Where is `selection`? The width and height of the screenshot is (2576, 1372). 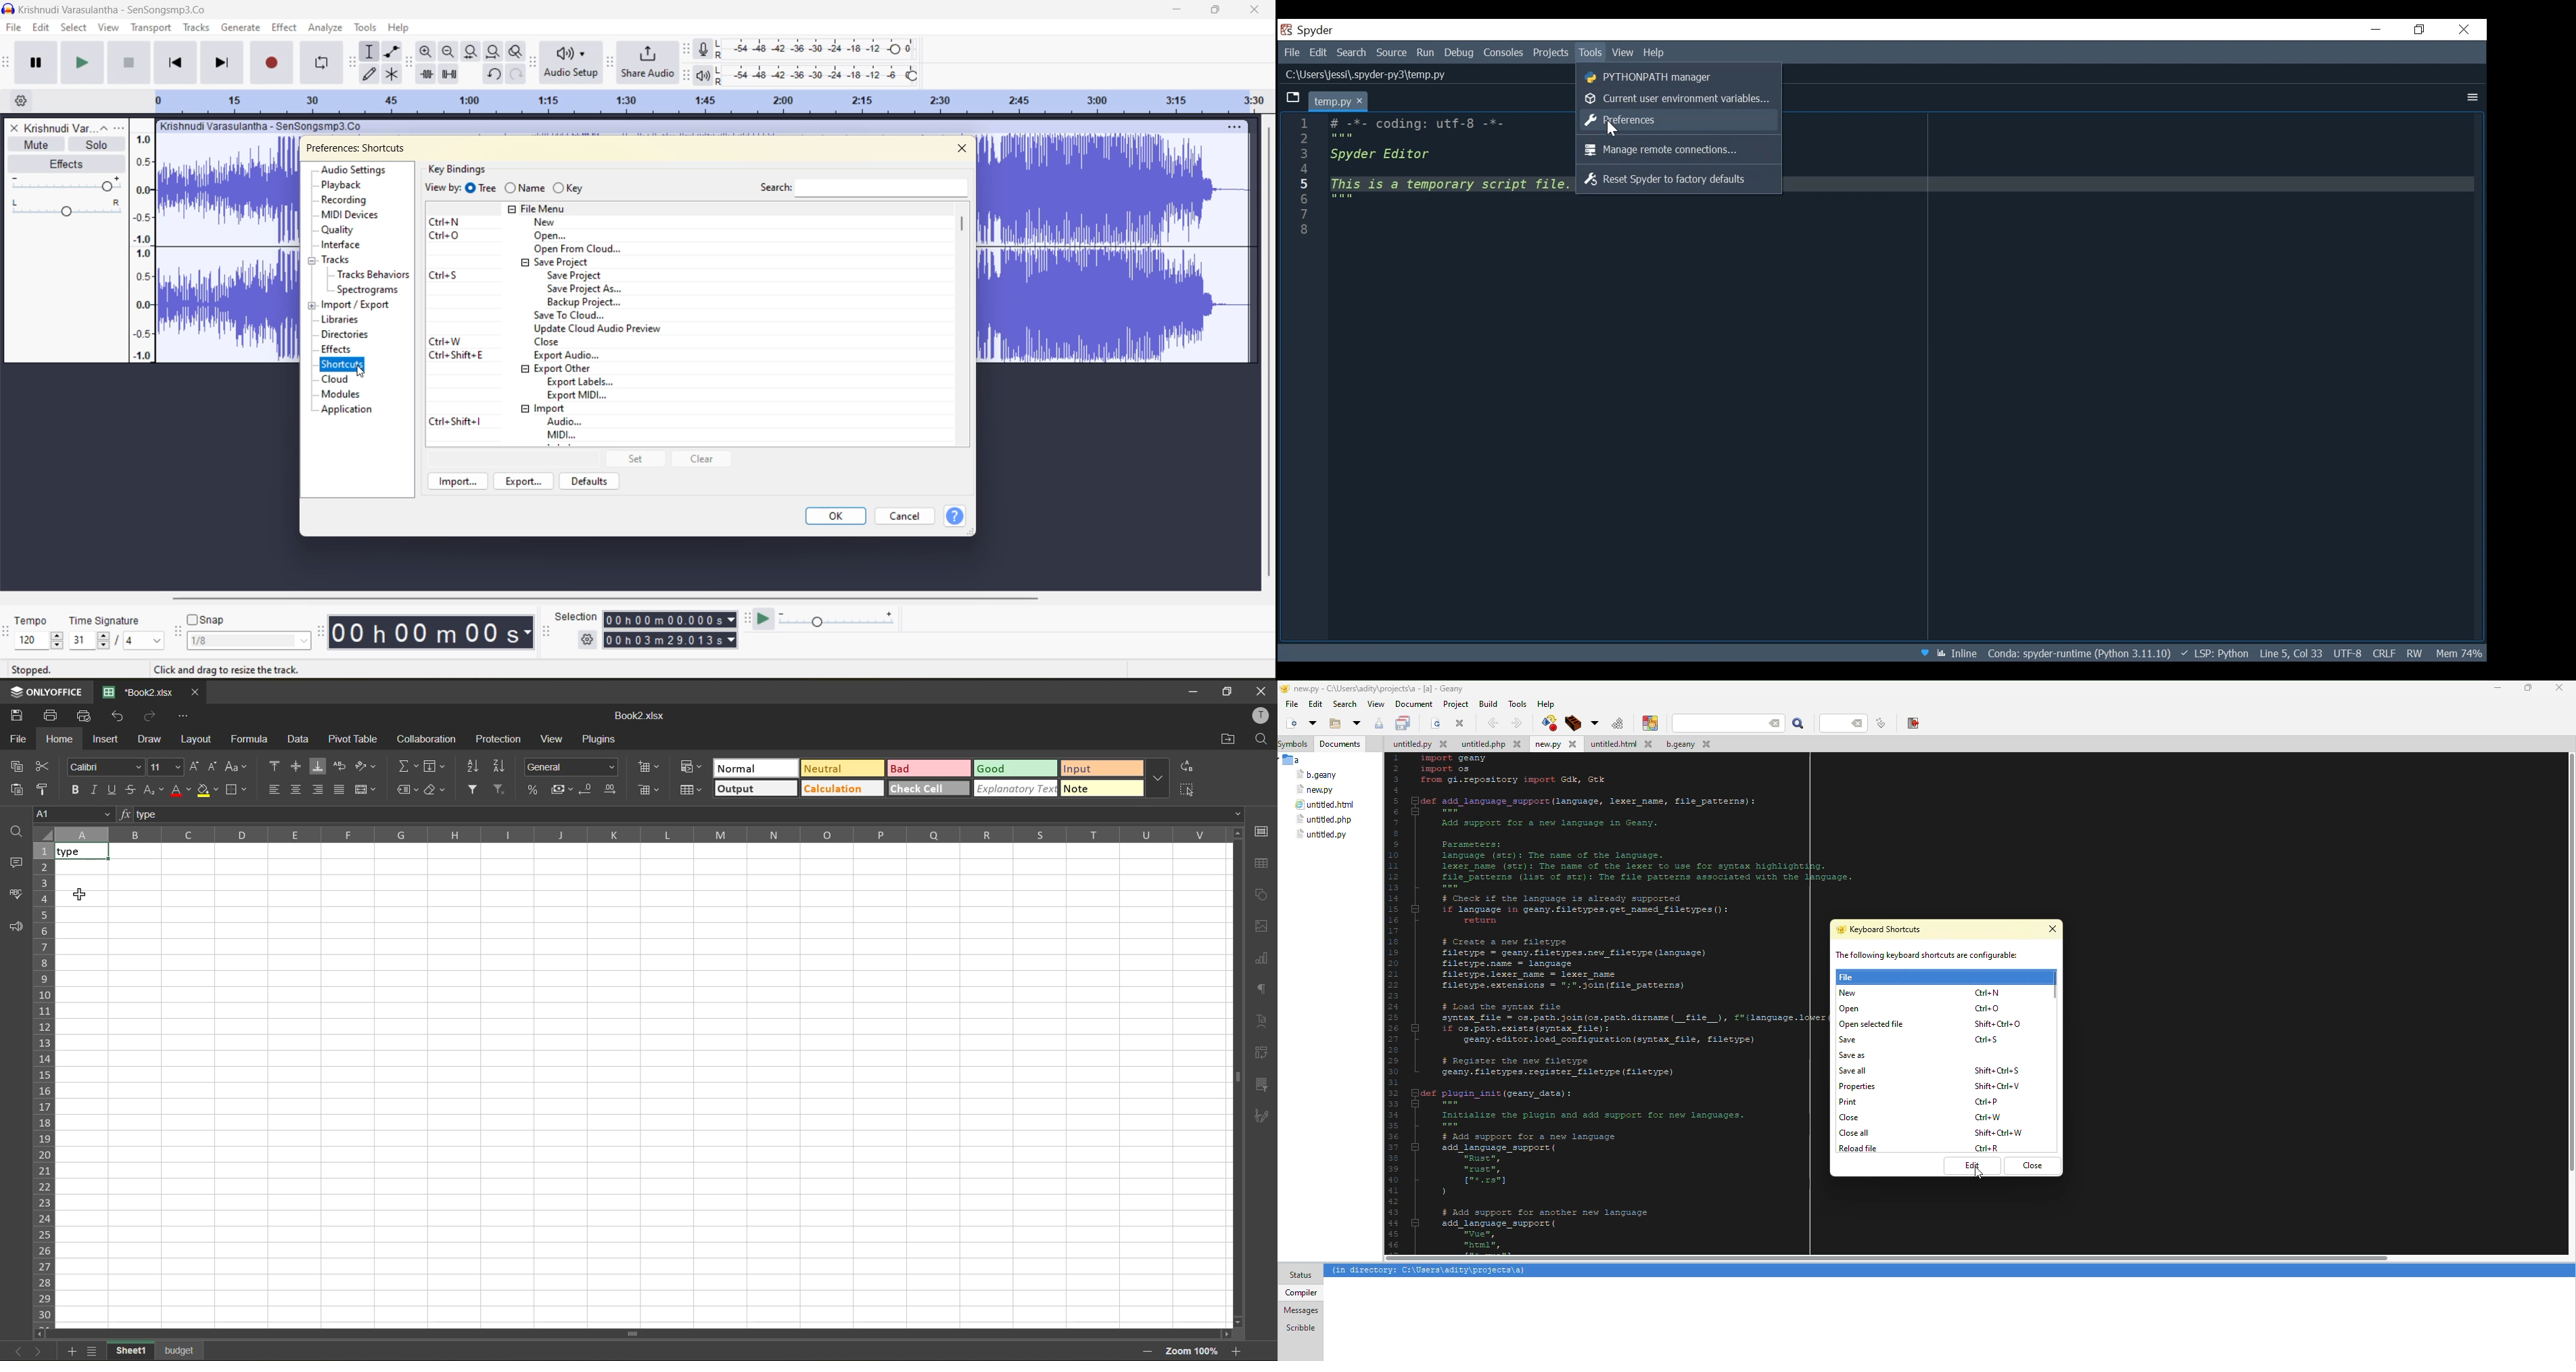
selection is located at coordinates (574, 615).